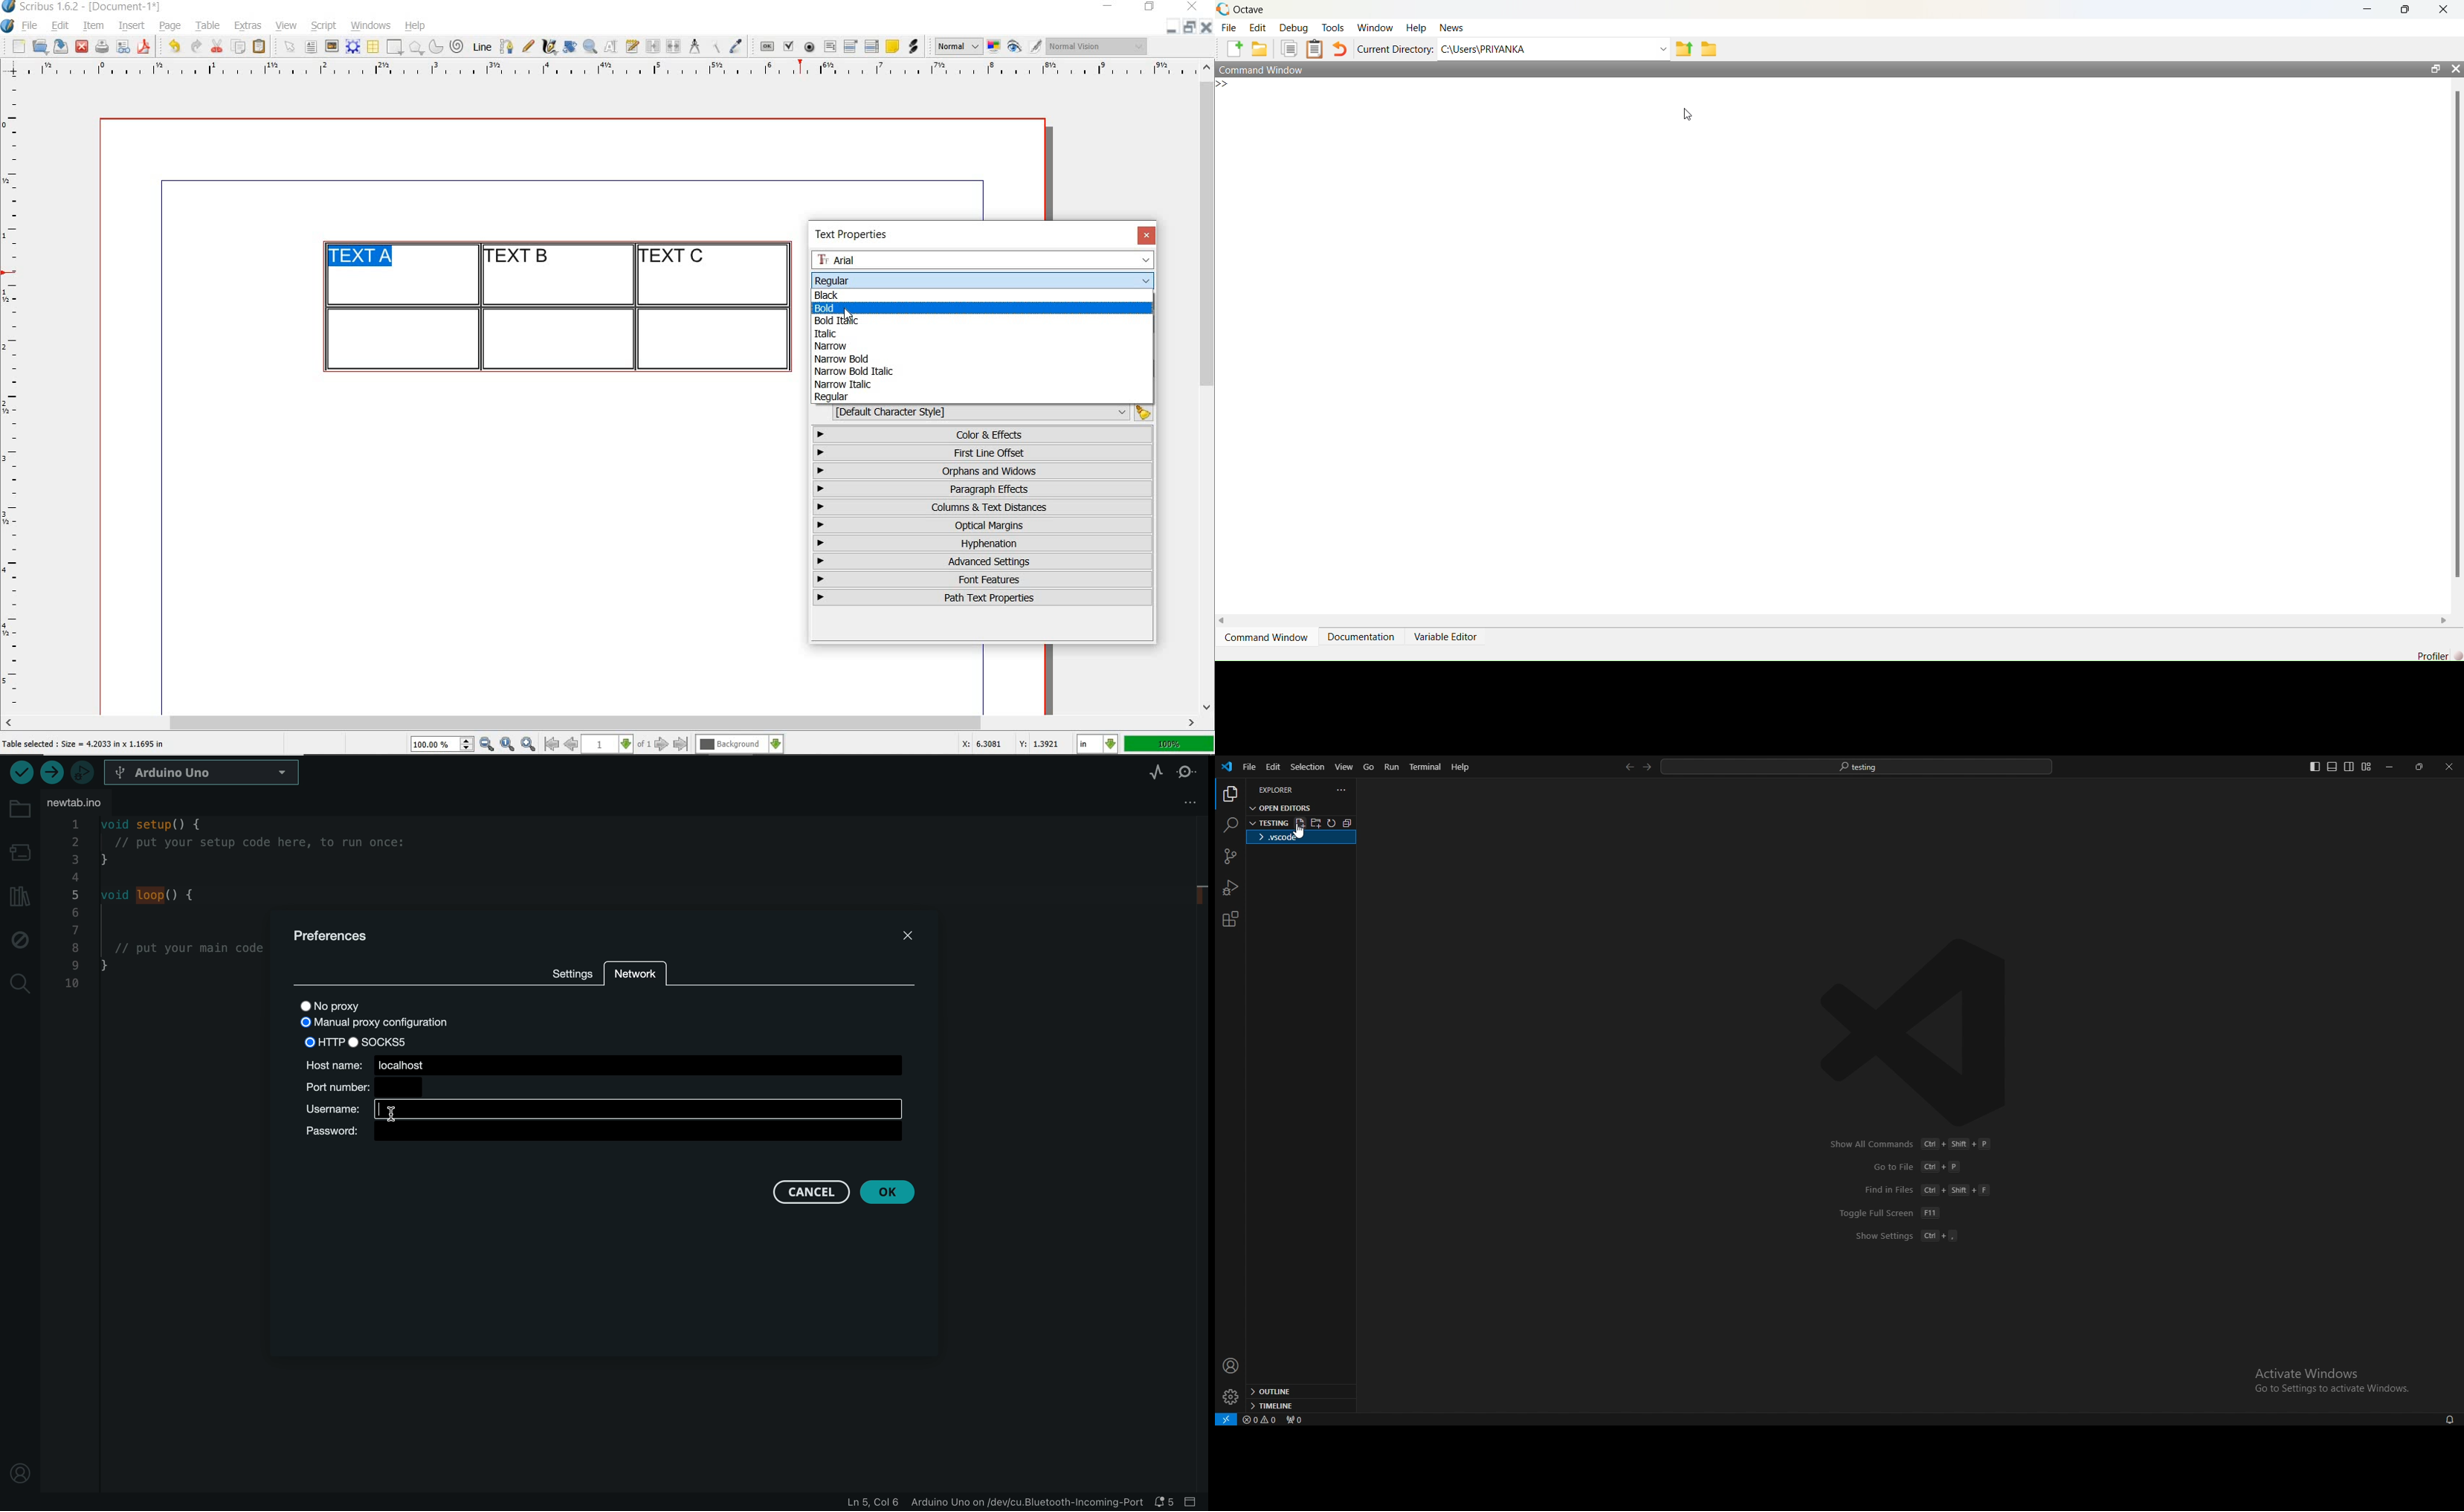 The image size is (2464, 1512). I want to click on copy, so click(1289, 49).